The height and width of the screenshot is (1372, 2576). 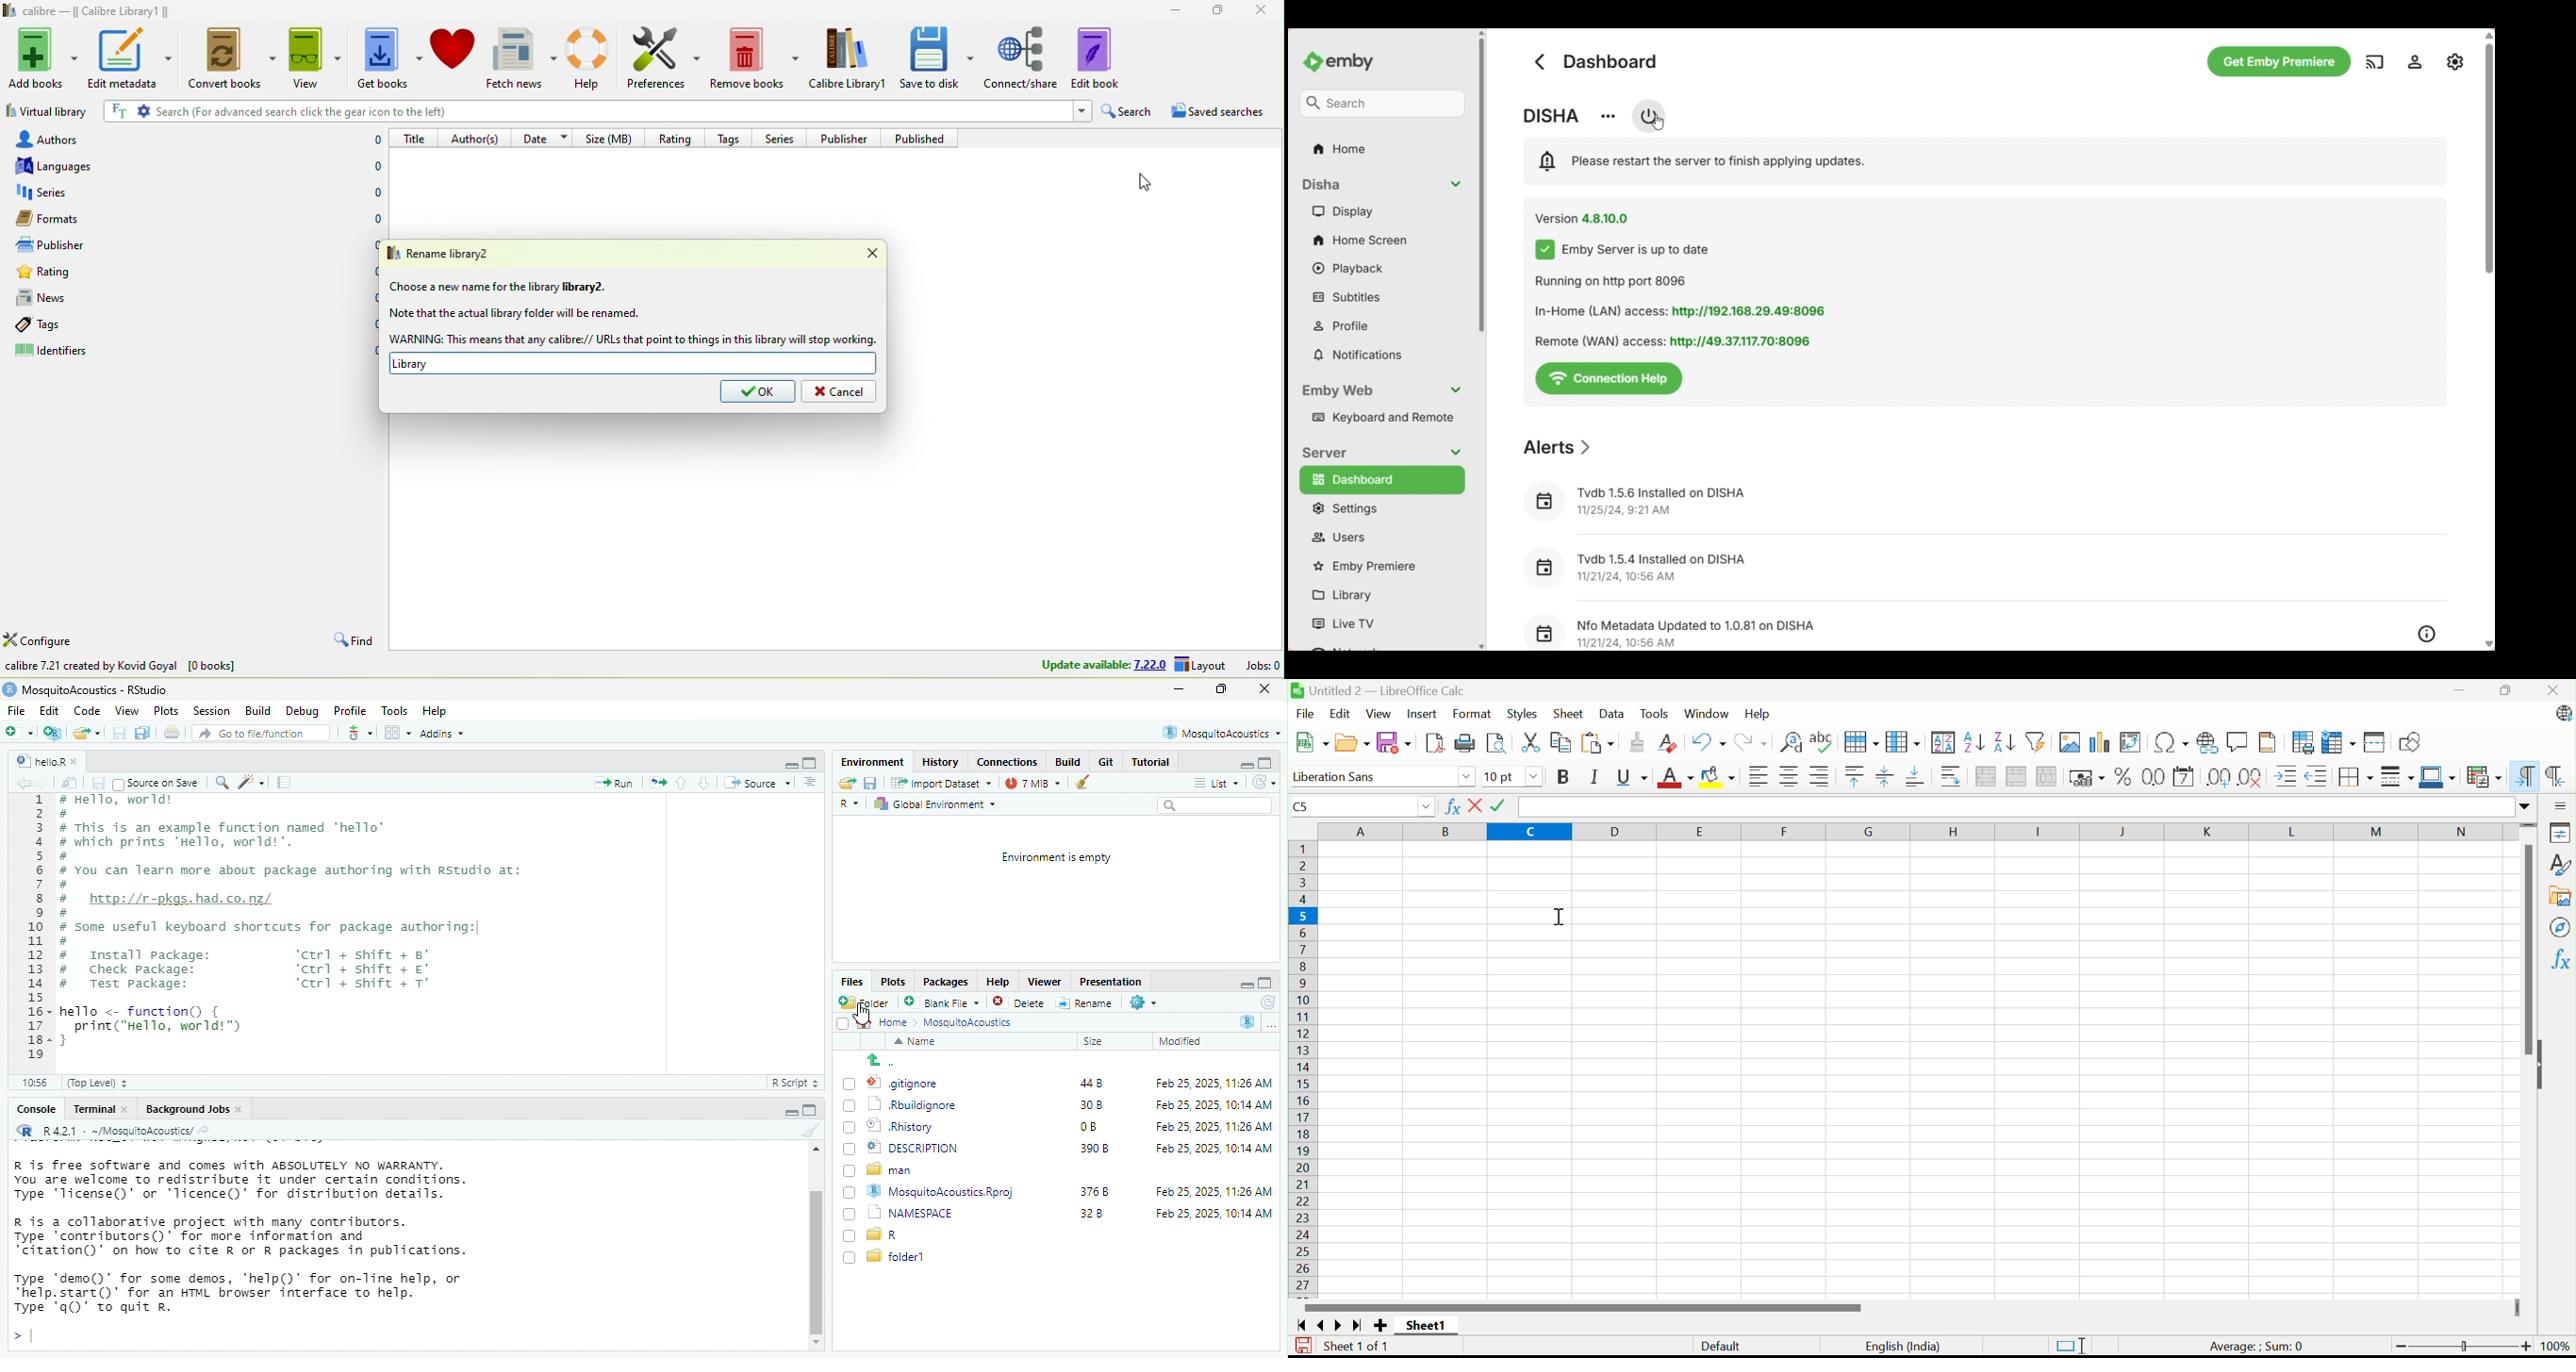 I want to click on  History, so click(x=944, y=762).